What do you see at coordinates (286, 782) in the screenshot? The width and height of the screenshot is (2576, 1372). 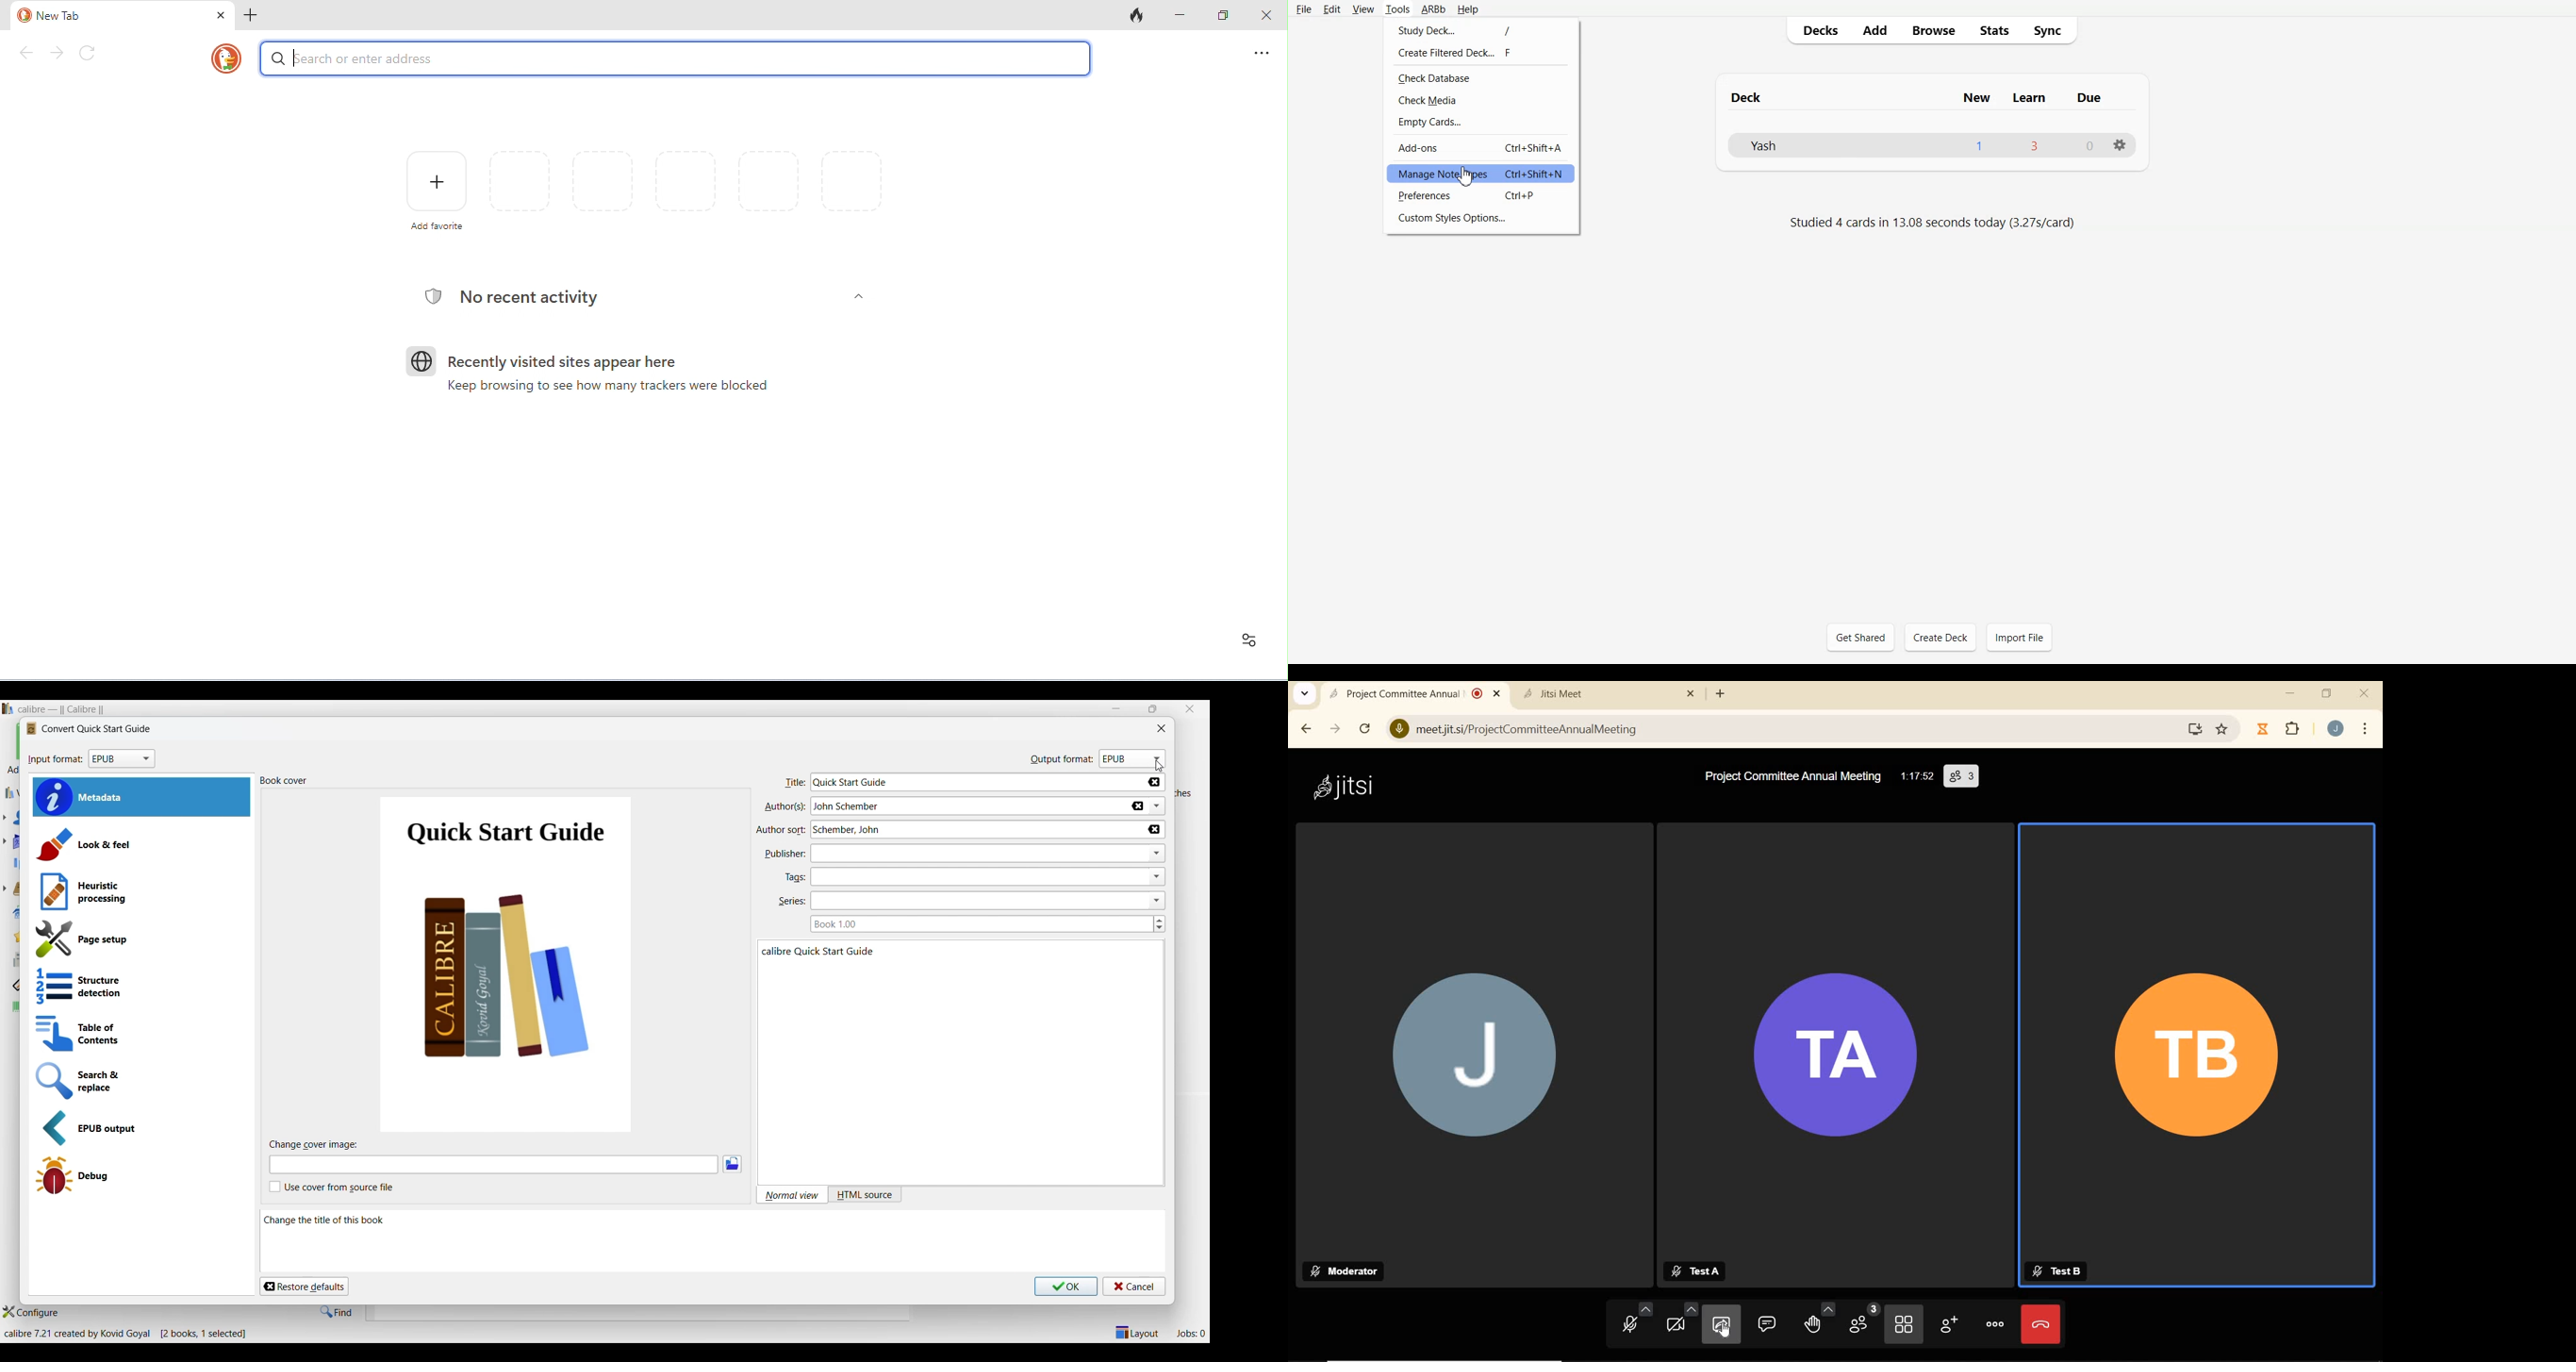 I see `book cover` at bounding box center [286, 782].